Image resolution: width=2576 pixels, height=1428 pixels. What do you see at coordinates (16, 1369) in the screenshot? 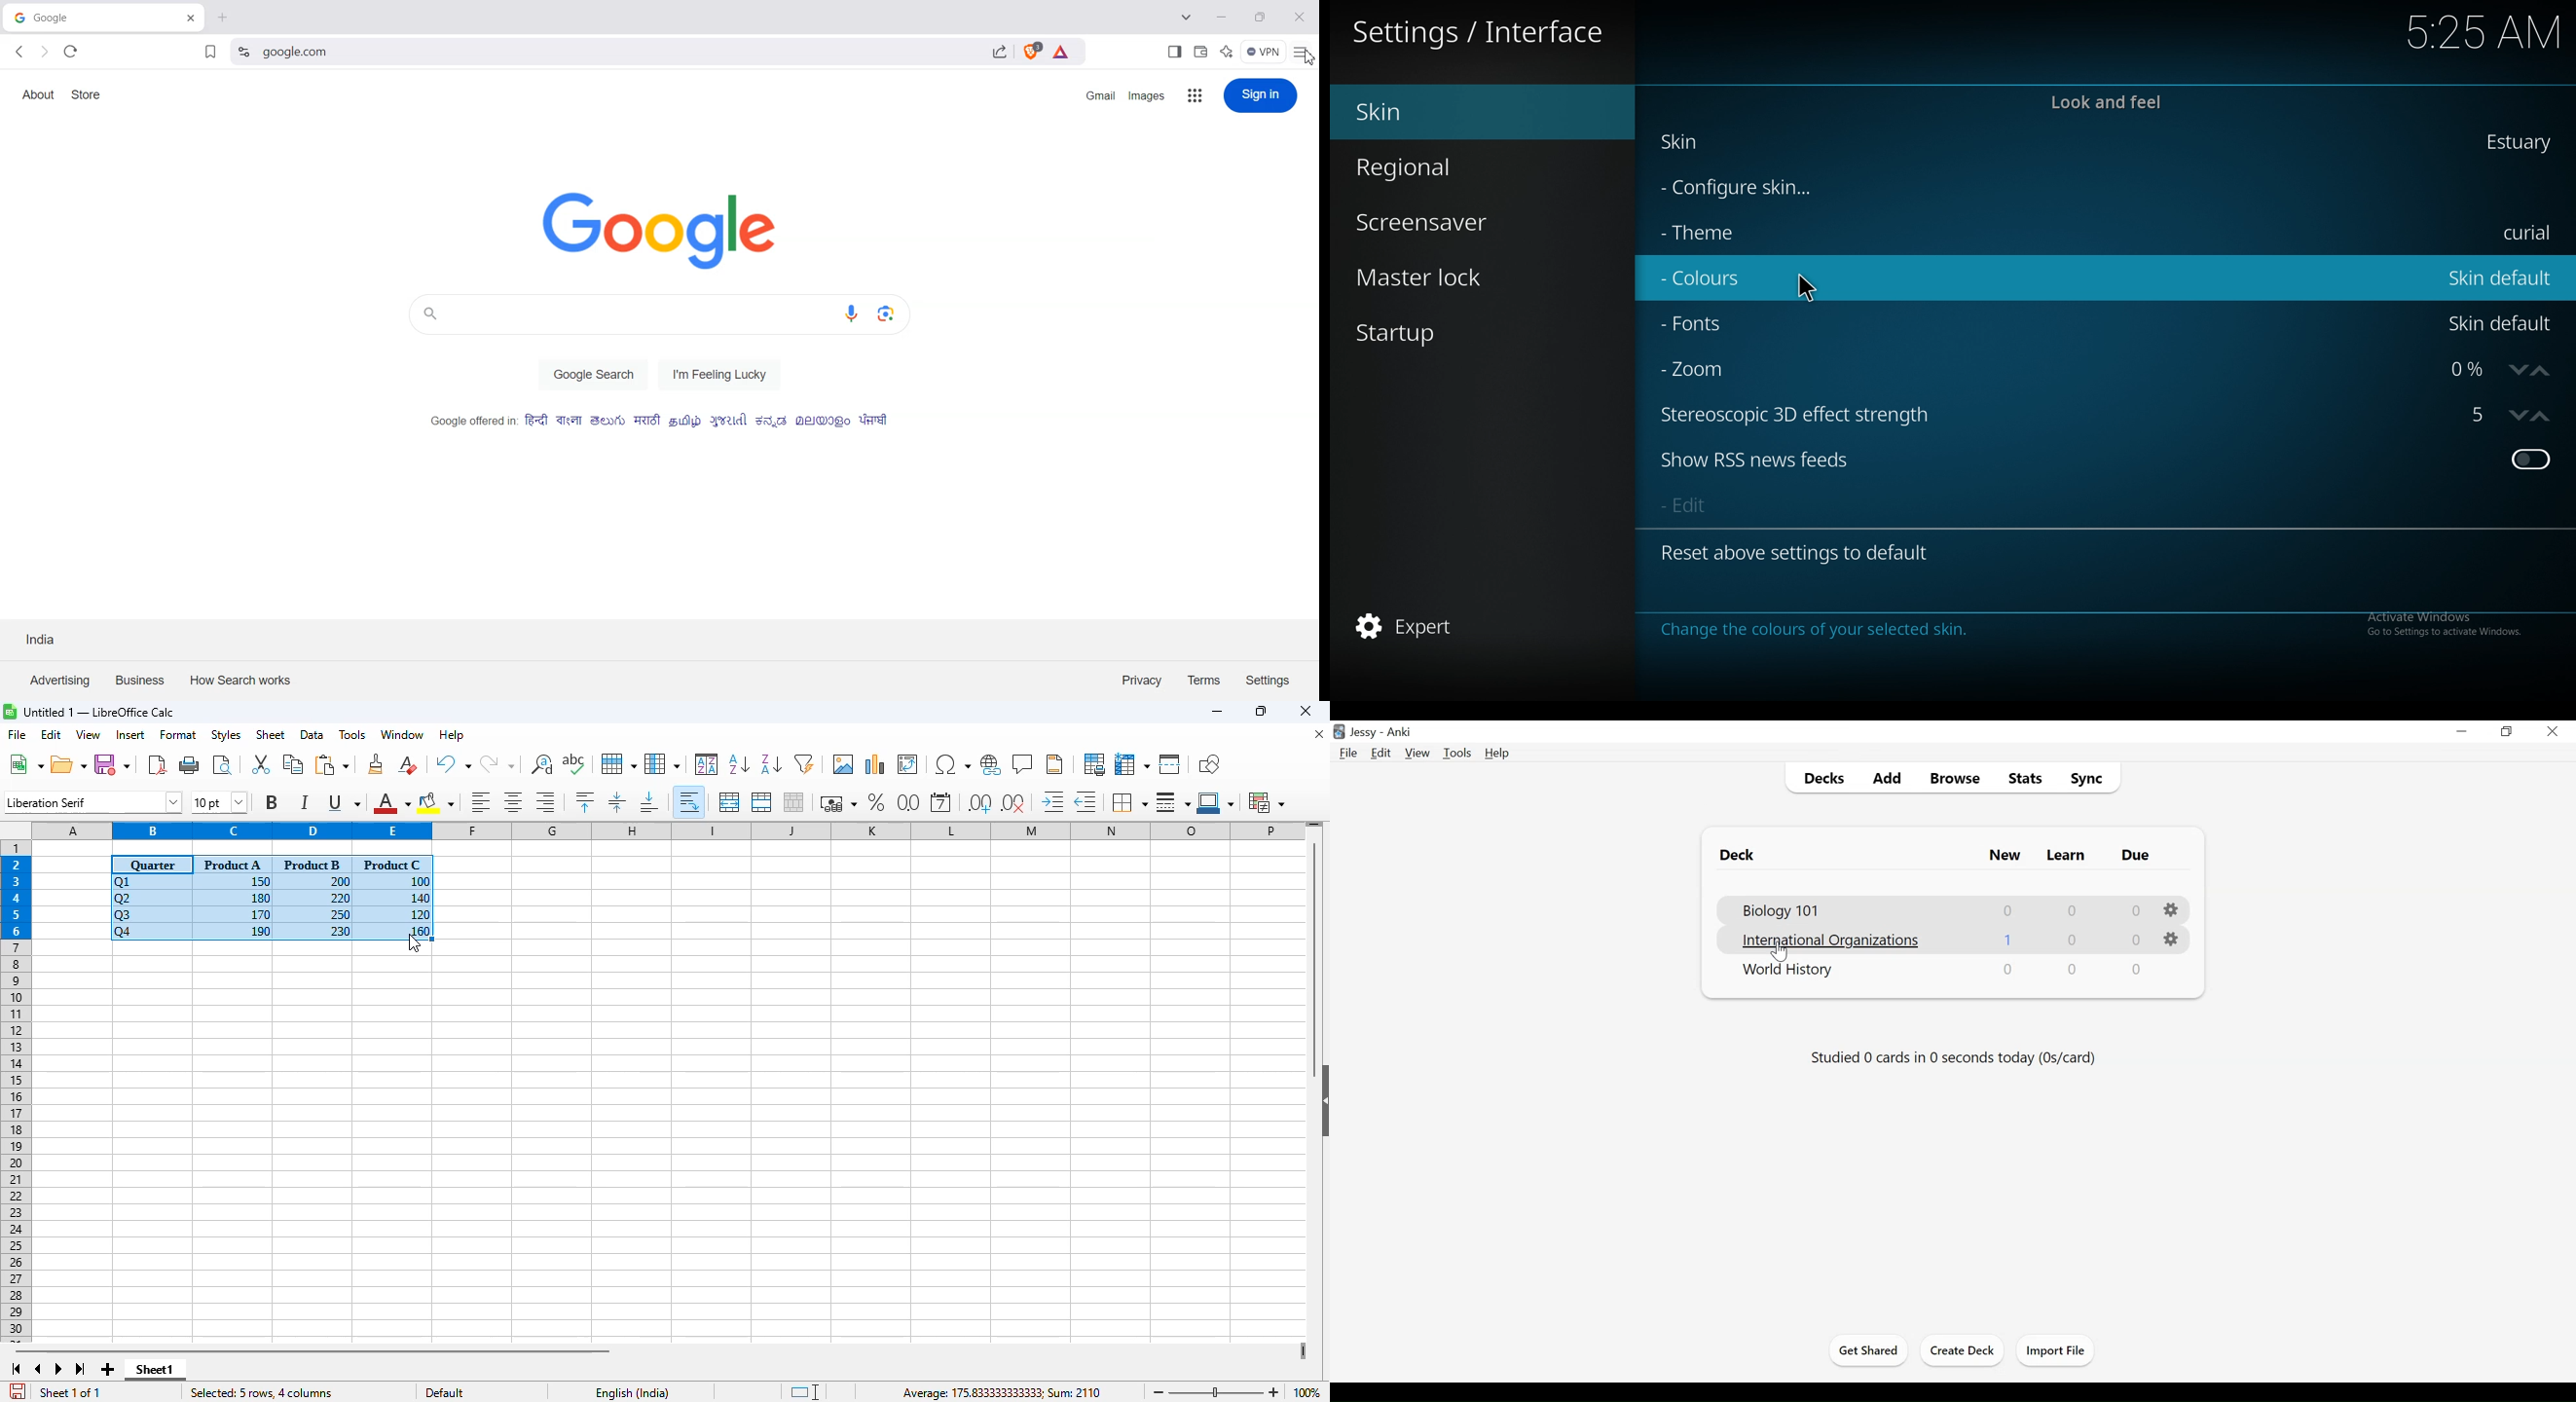
I see `scroll to first sheet` at bounding box center [16, 1369].